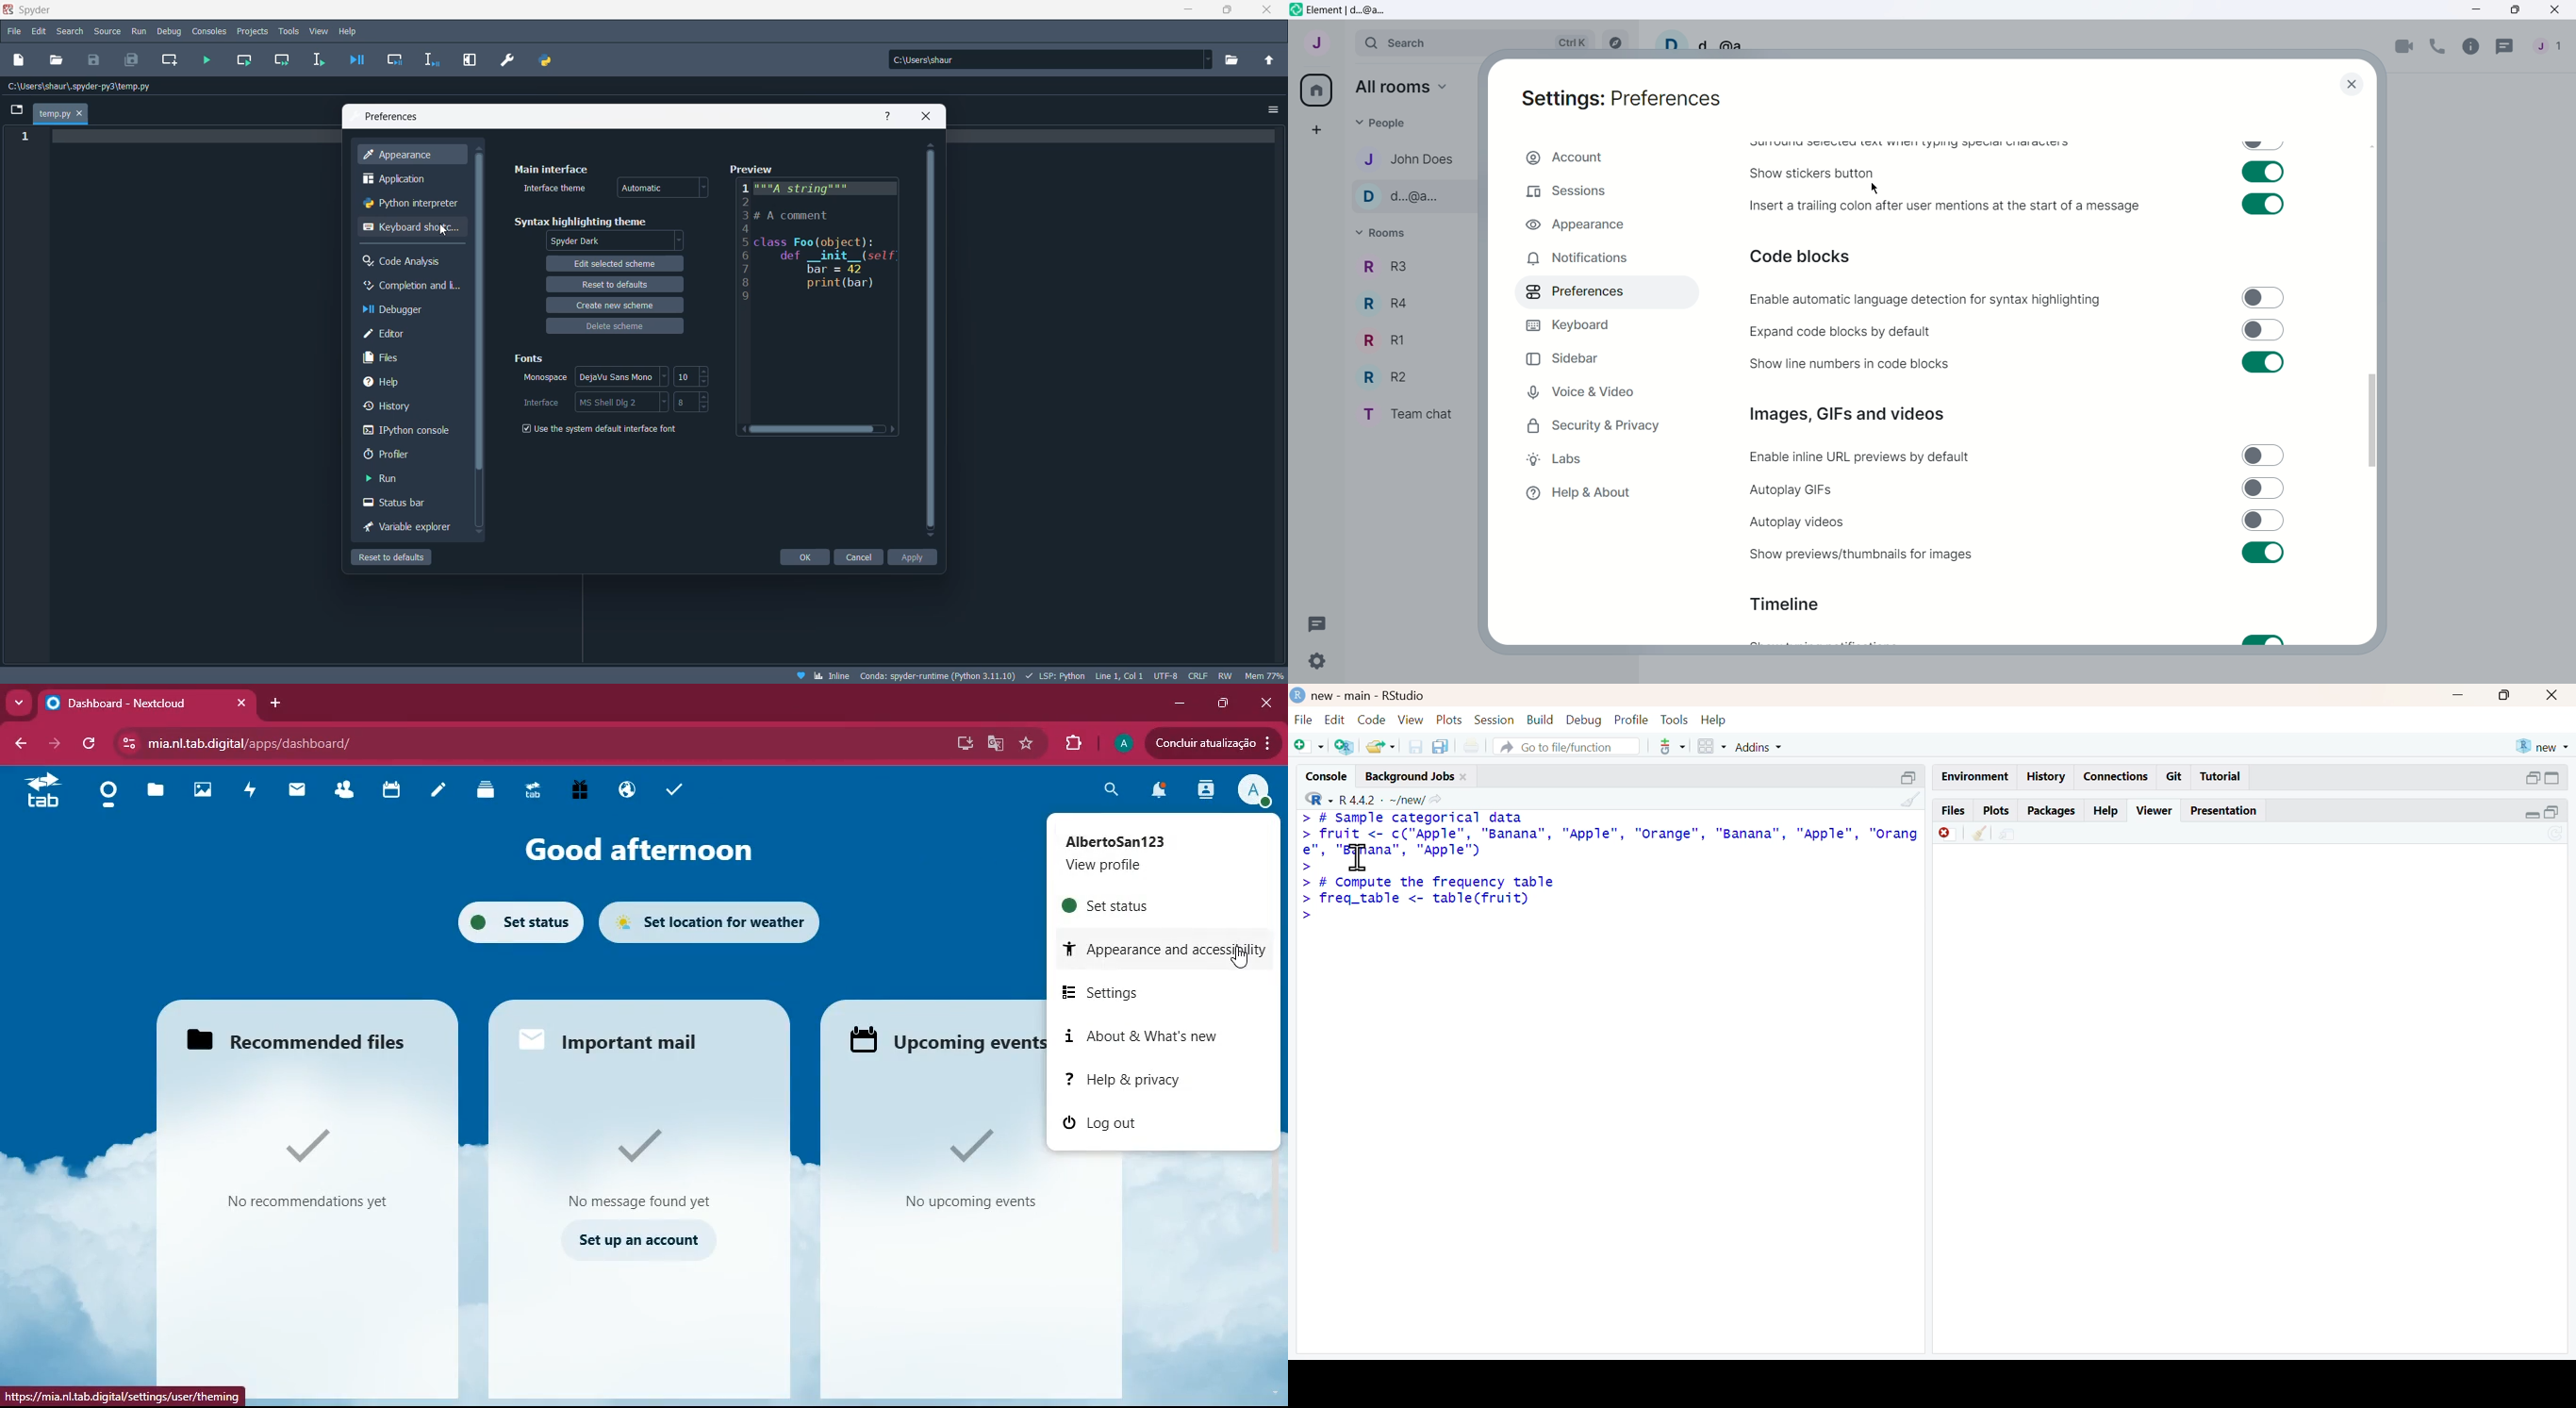 The width and height of the screenshot is (2576, 1428). Describe the element at coordinates (2263, 640) in the screenshot. I see `Toggle switch on` at that location.